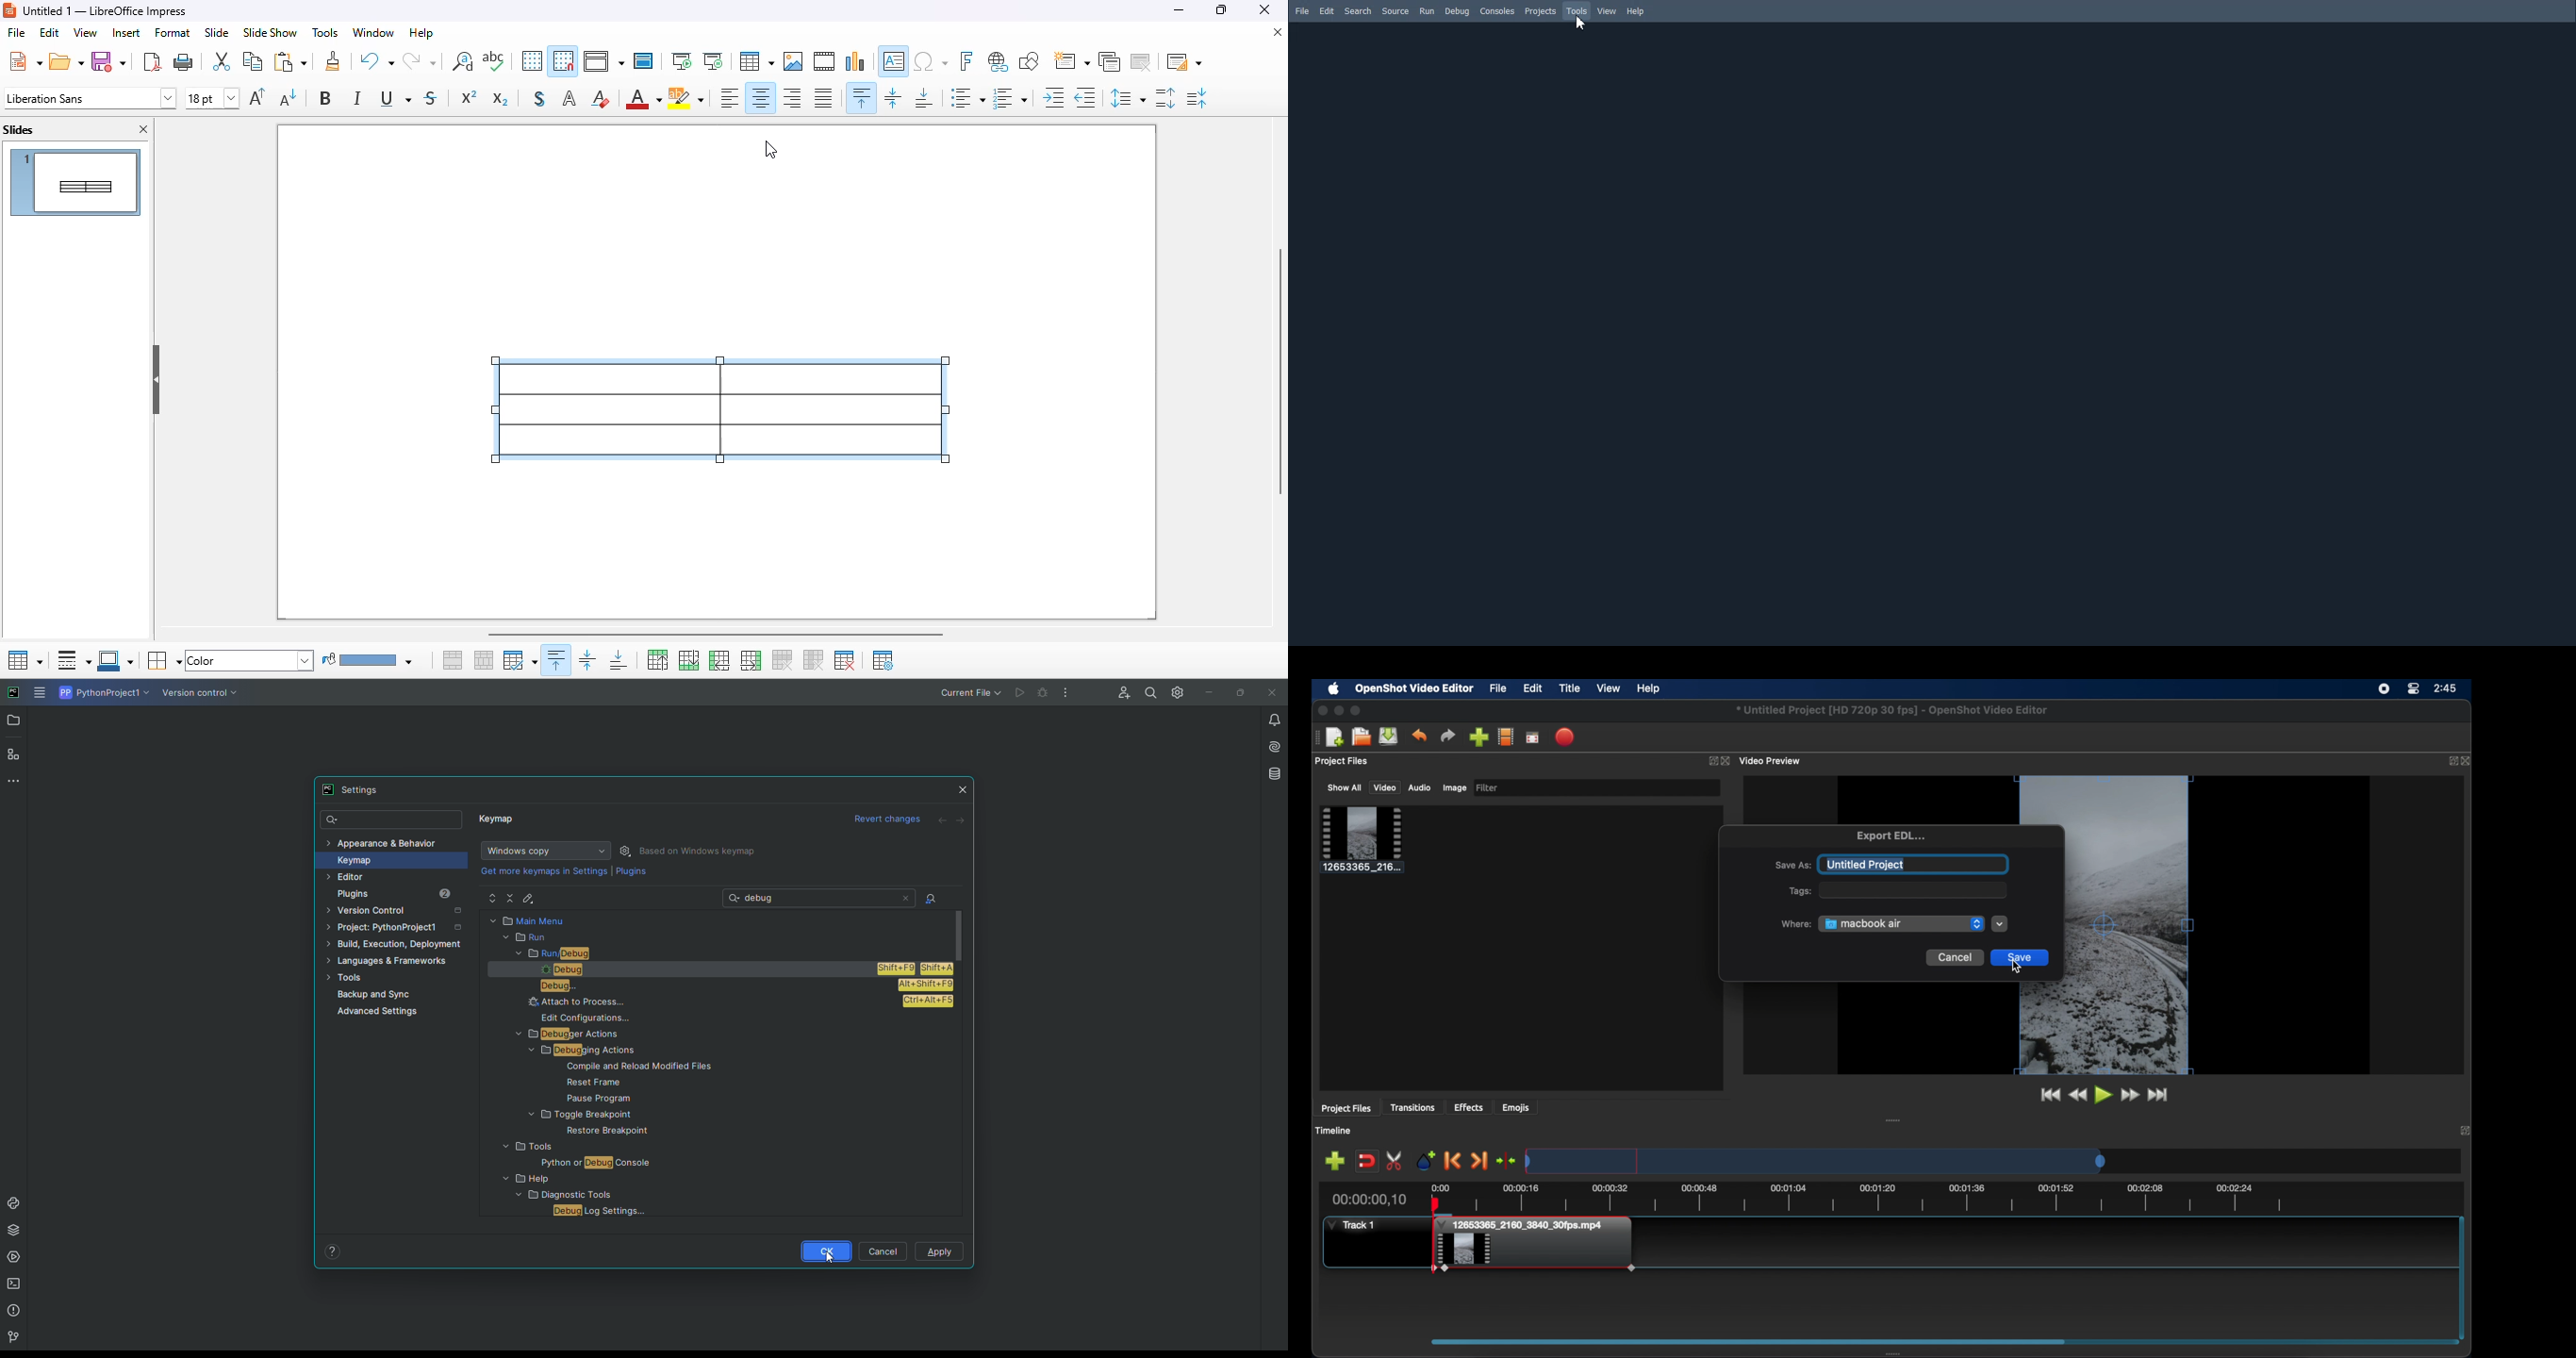  Describe the element at coordinates (9, 11) in the screenshot. I see `logo` at that location.